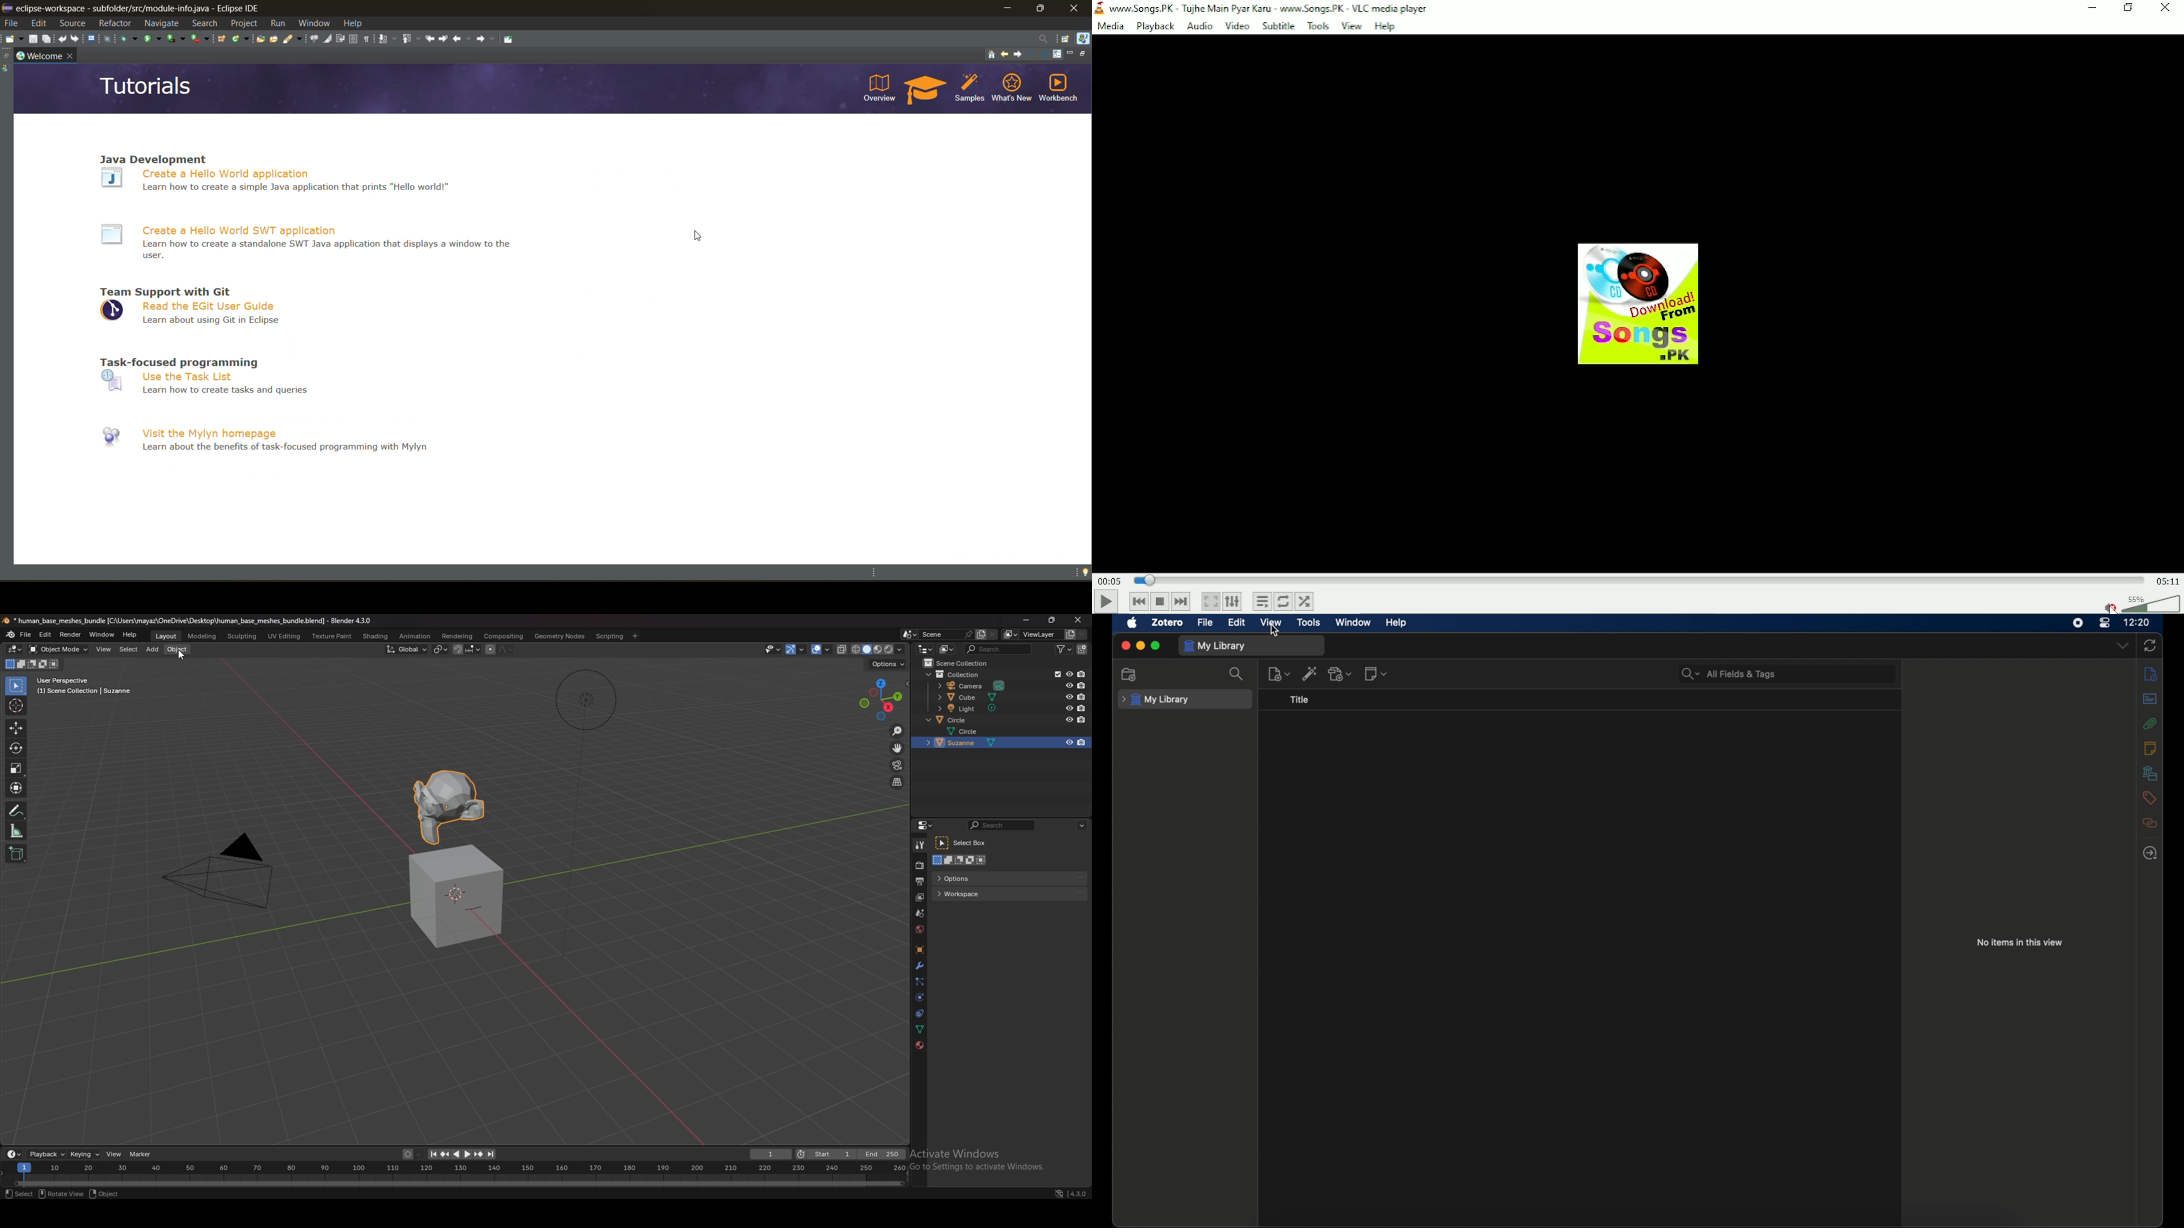  Describe the element at coordinates (461, 40) in the screenshot. I see `back` at that location.